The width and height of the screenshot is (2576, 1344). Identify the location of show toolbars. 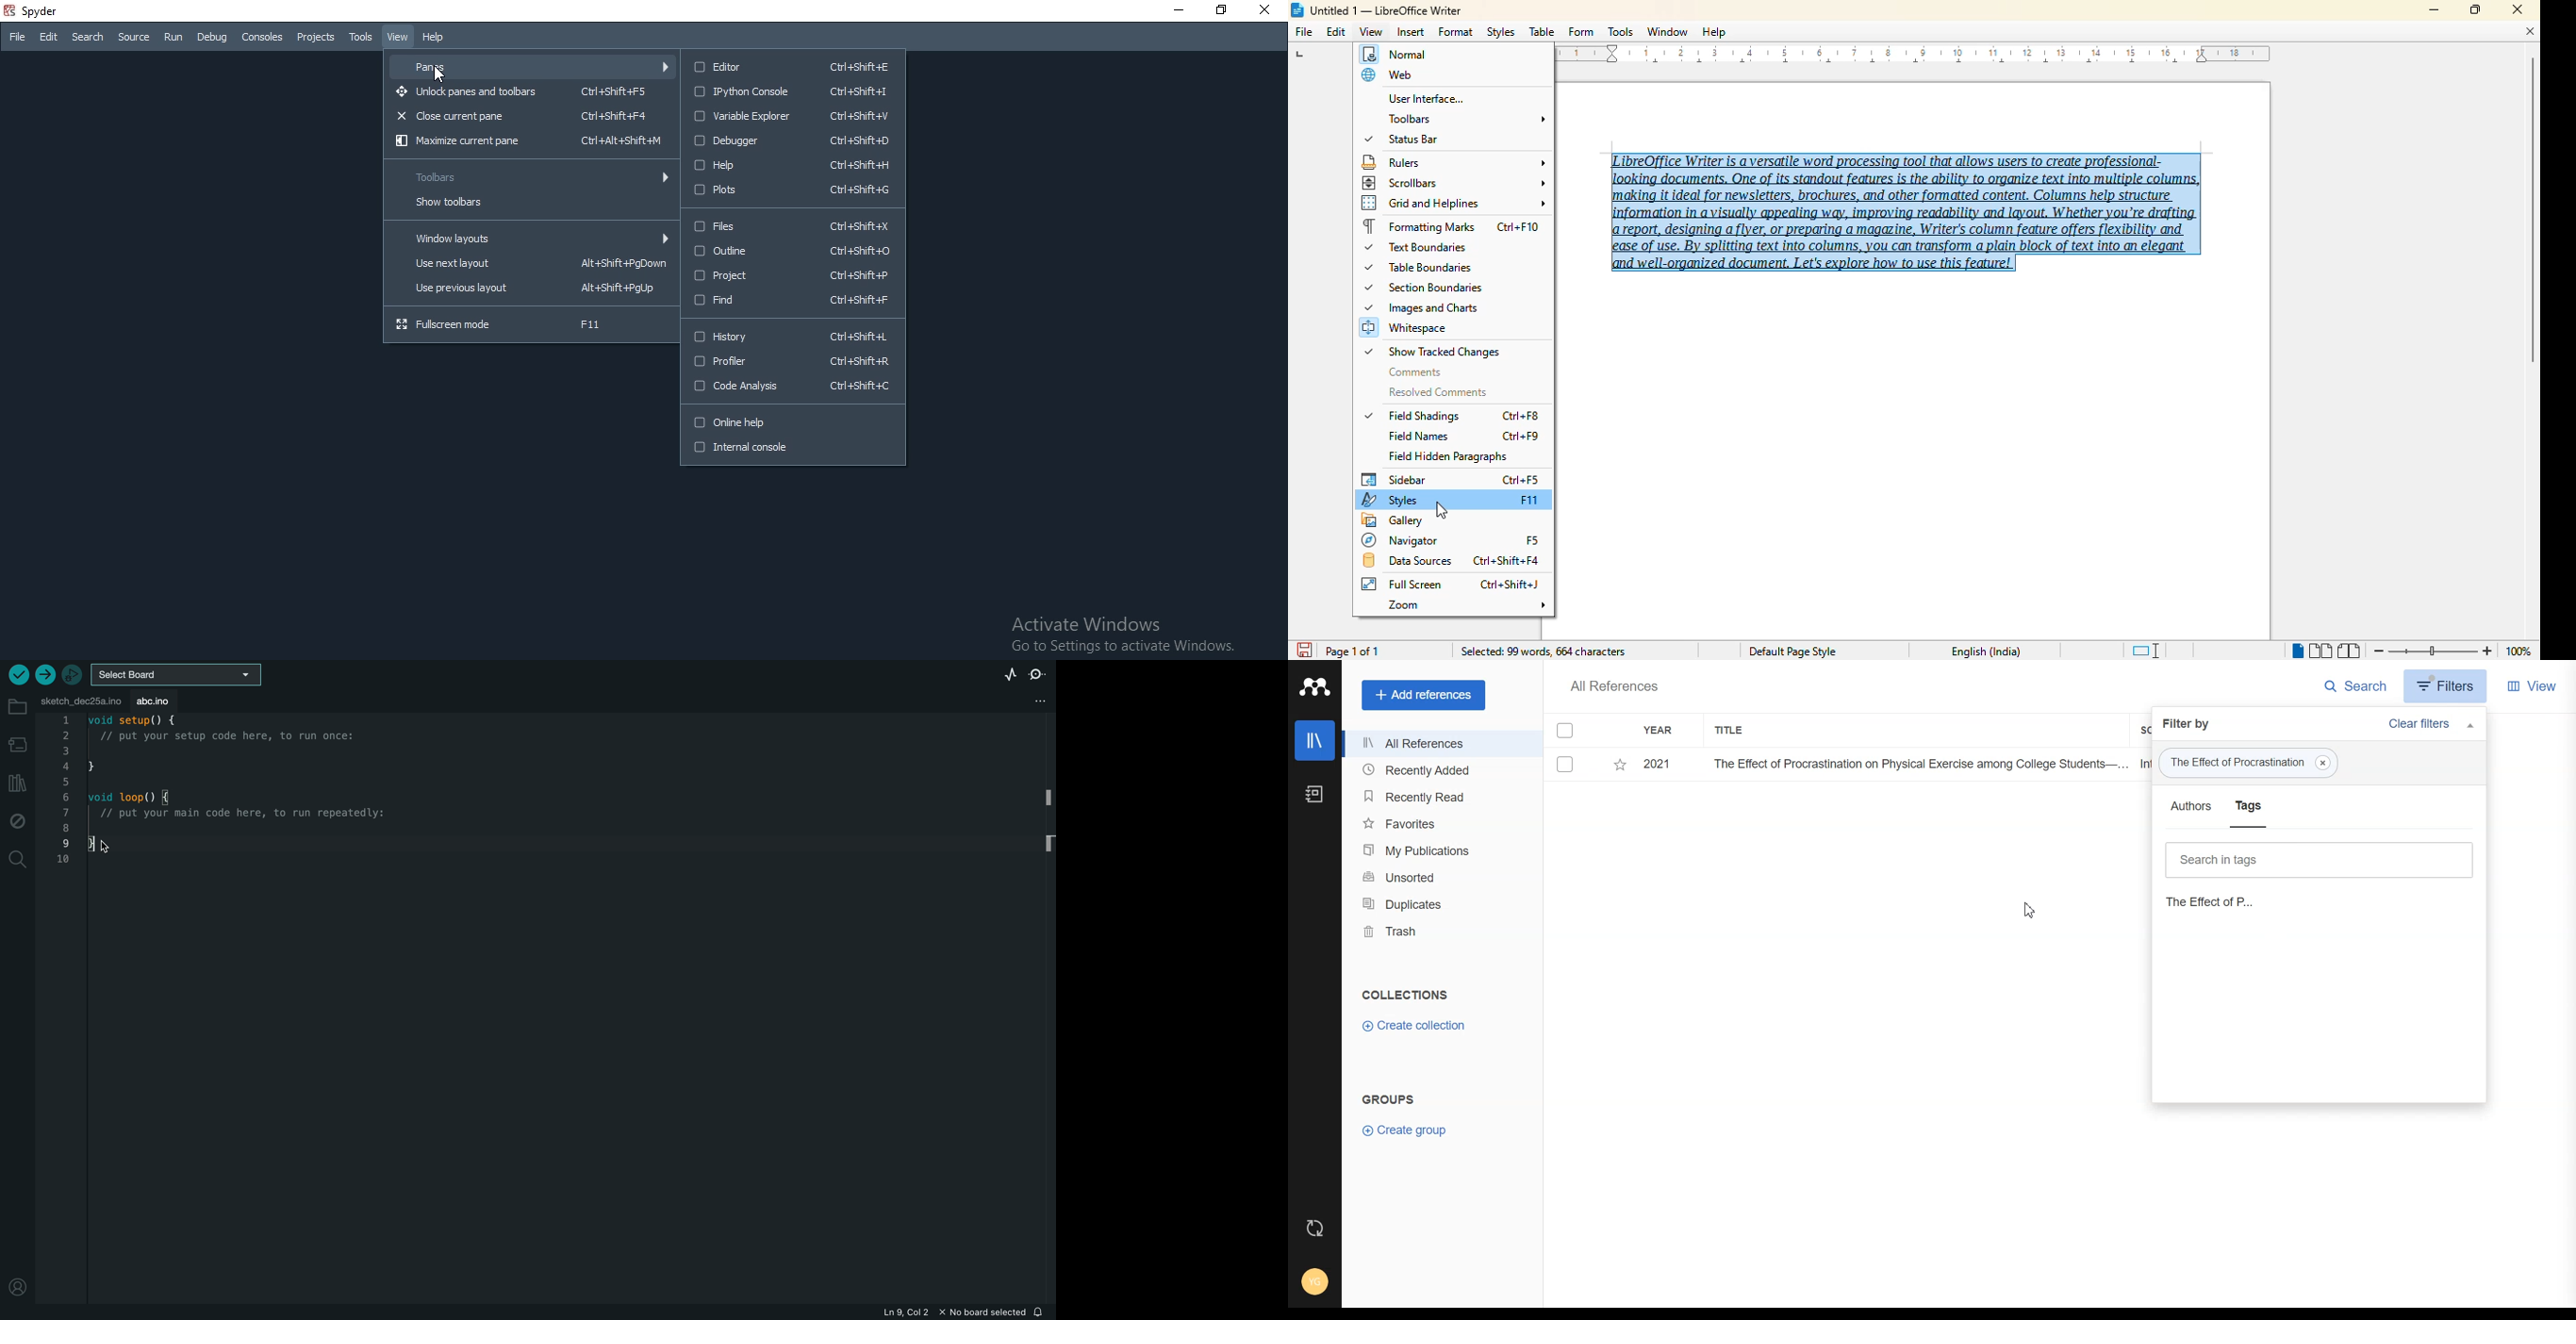
(529, 203).